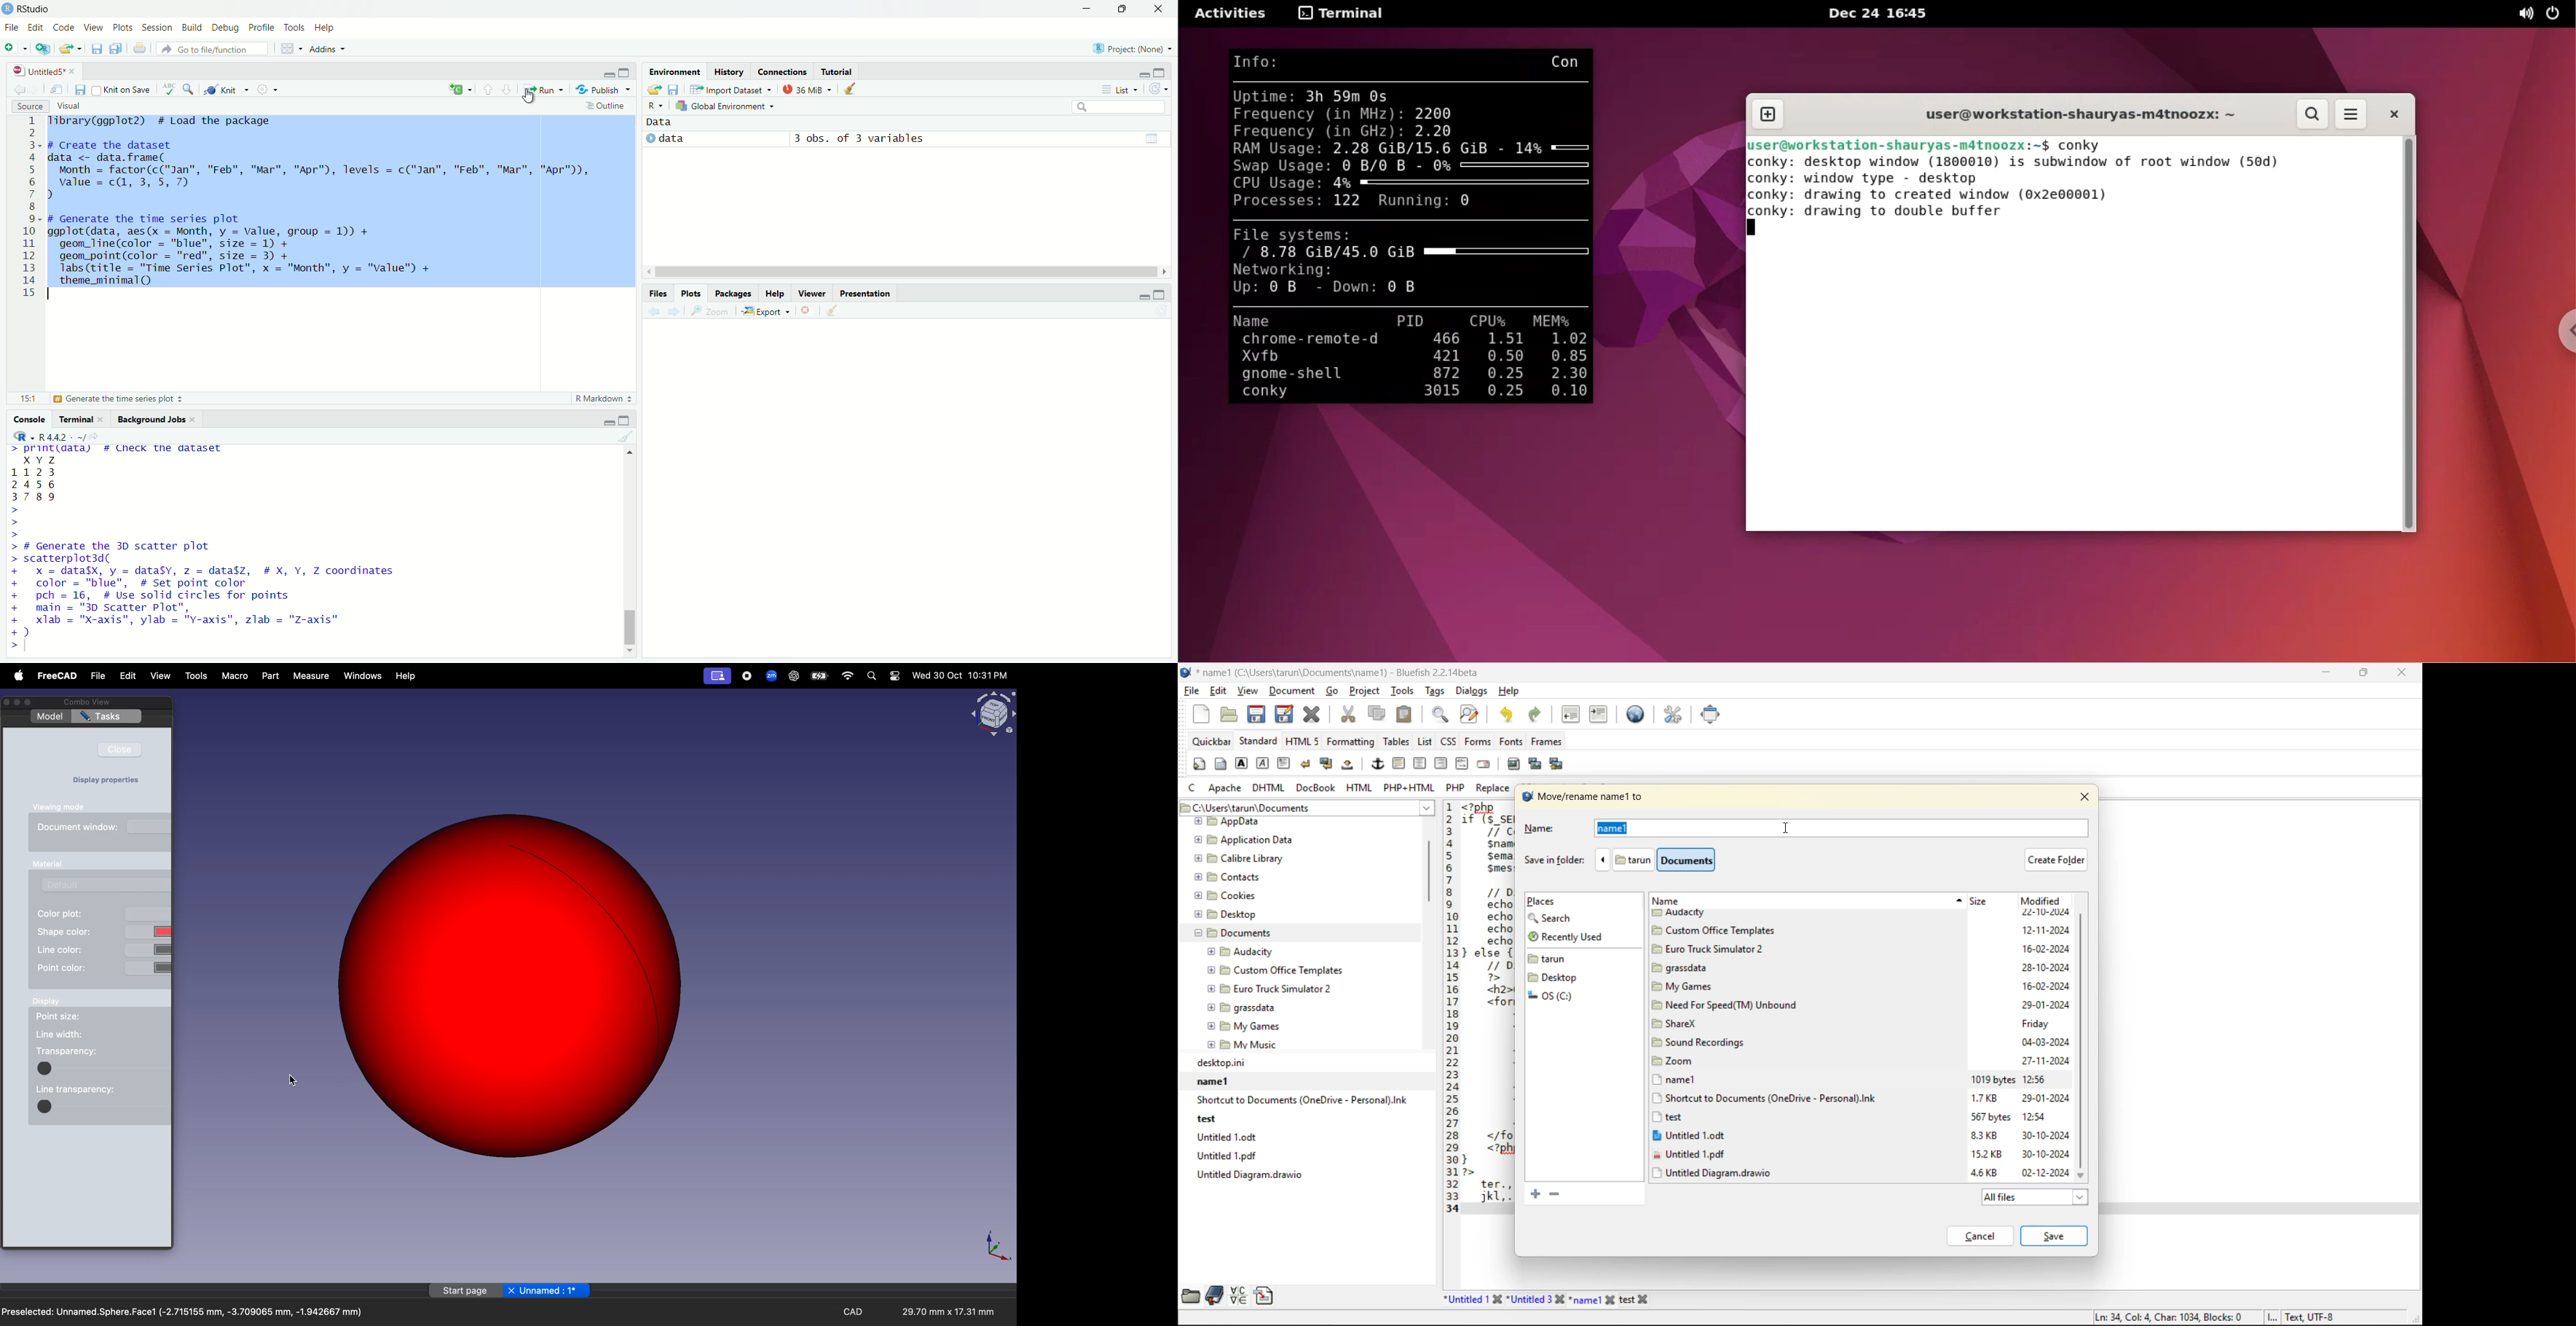 This screenshot has height=1344, width=2576. Describe the element at coordinates (674, 312) in the screenshot. I see `next plot` at that location.